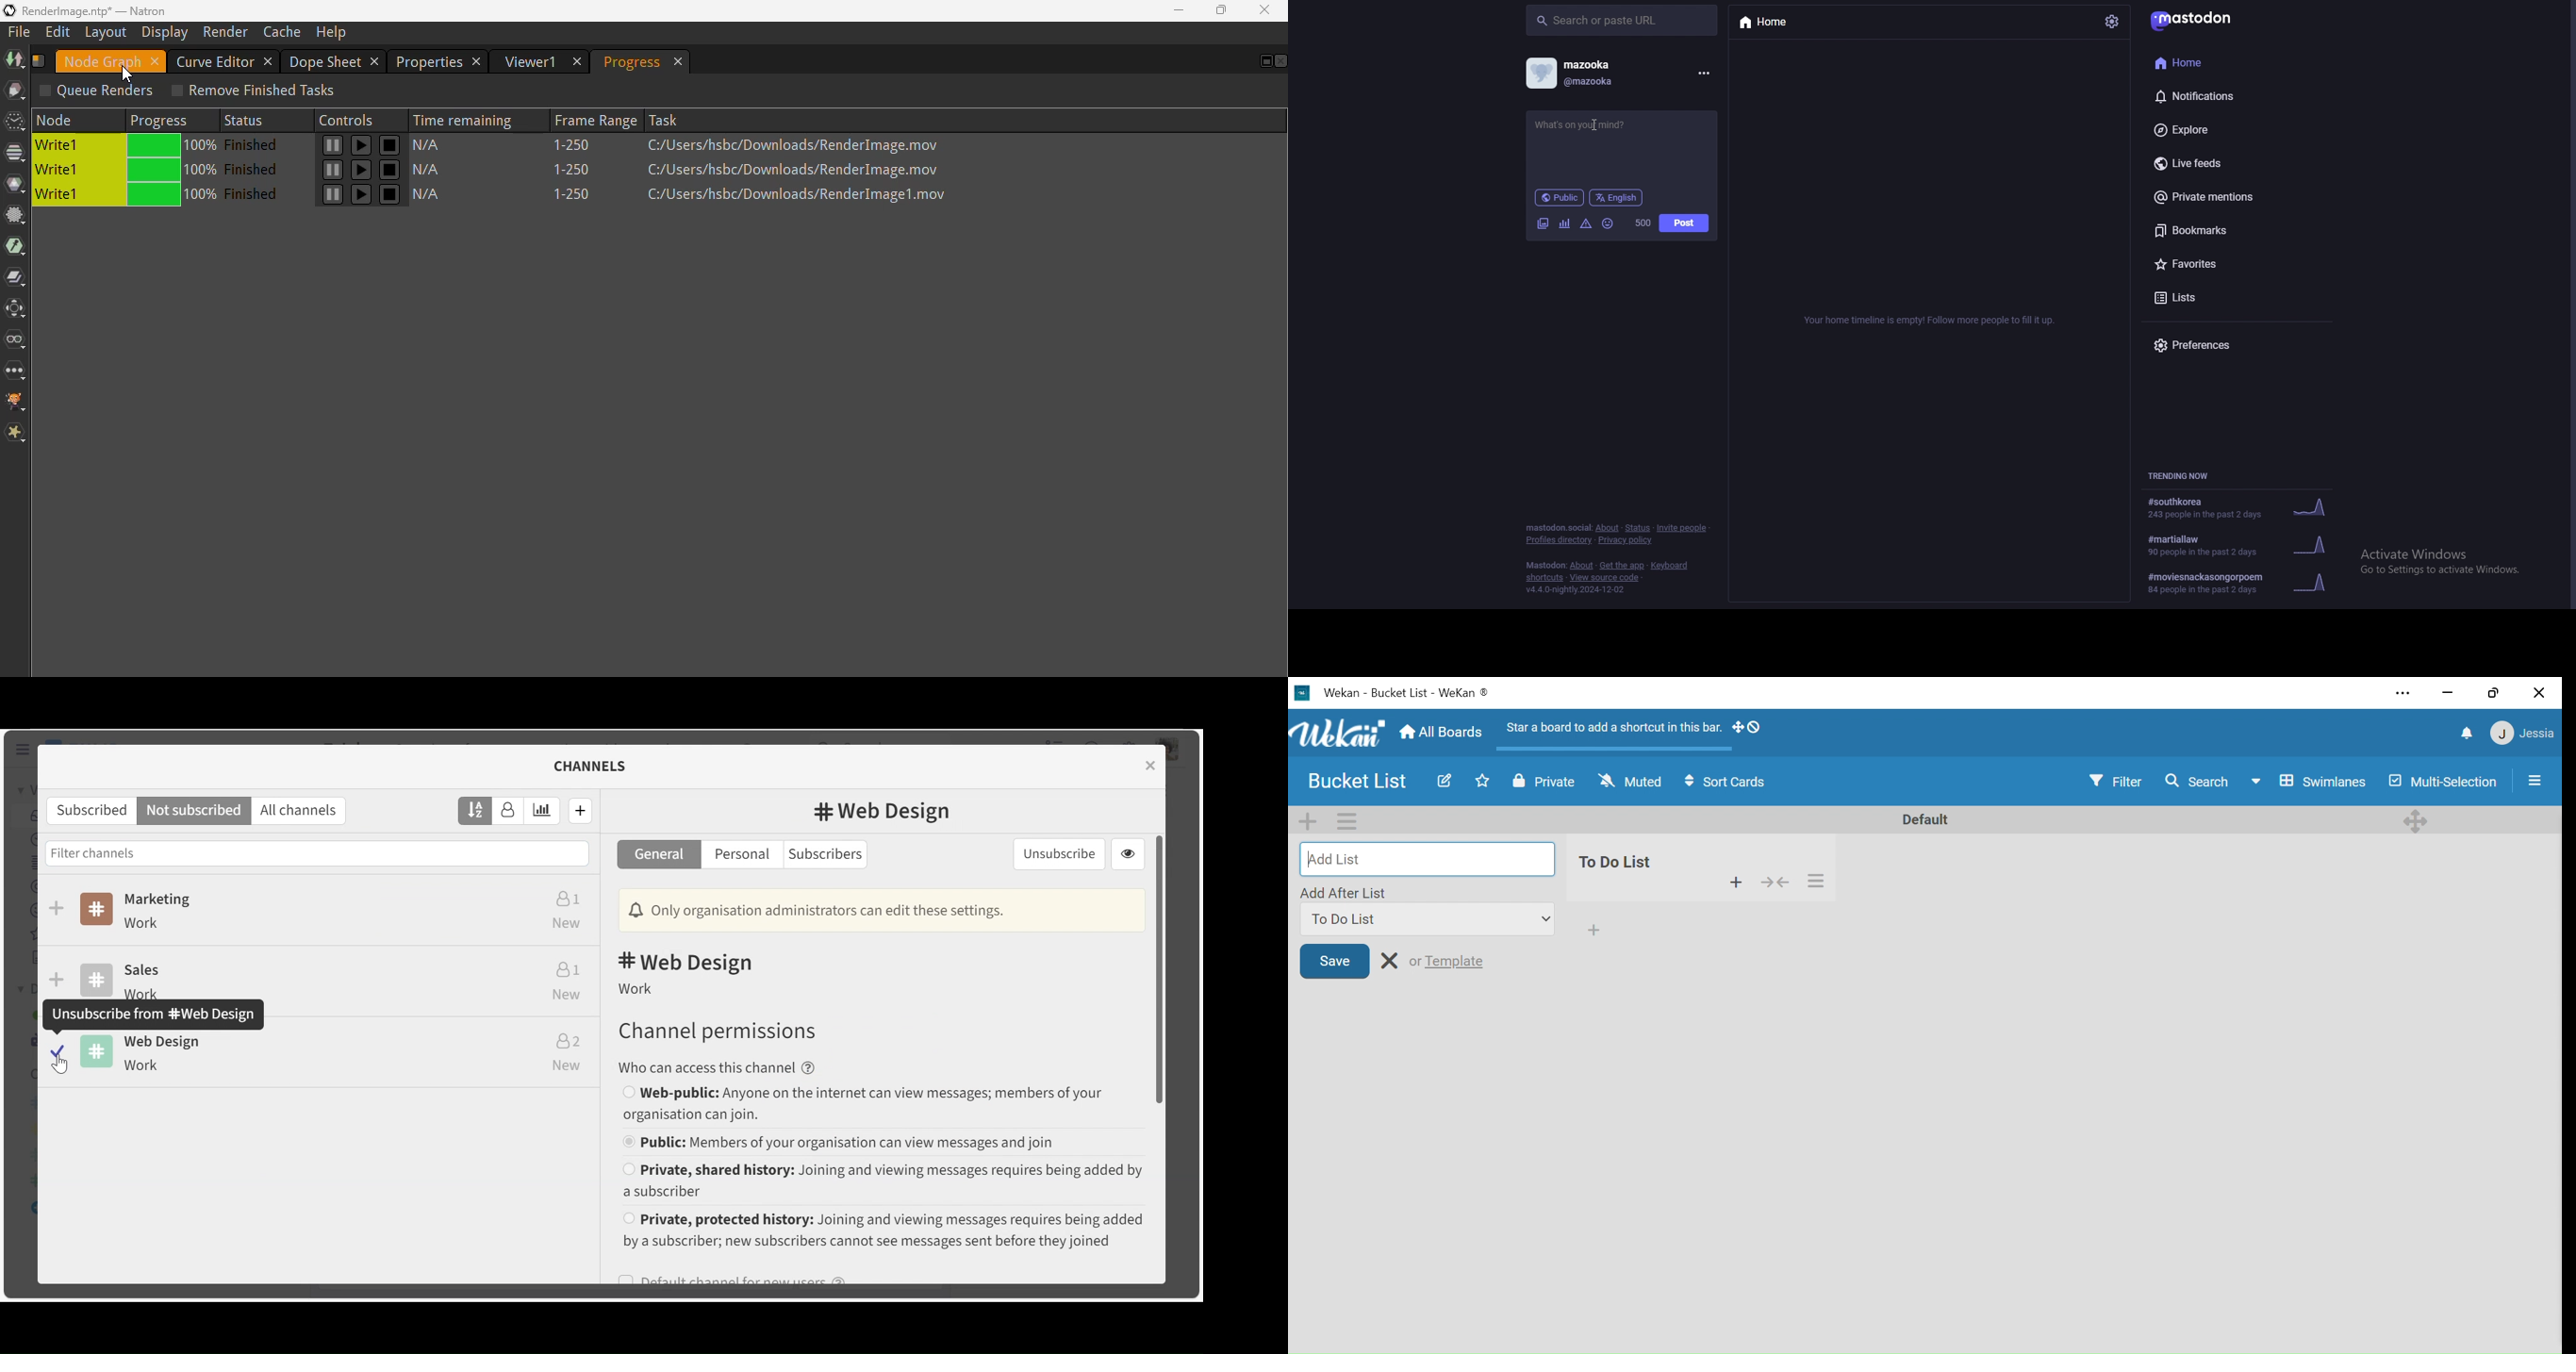 This screenshot has height=1372, width=2576. Describe the element at coordinates (1465, 694) in the screenshot. I see `Wekan` at that location.